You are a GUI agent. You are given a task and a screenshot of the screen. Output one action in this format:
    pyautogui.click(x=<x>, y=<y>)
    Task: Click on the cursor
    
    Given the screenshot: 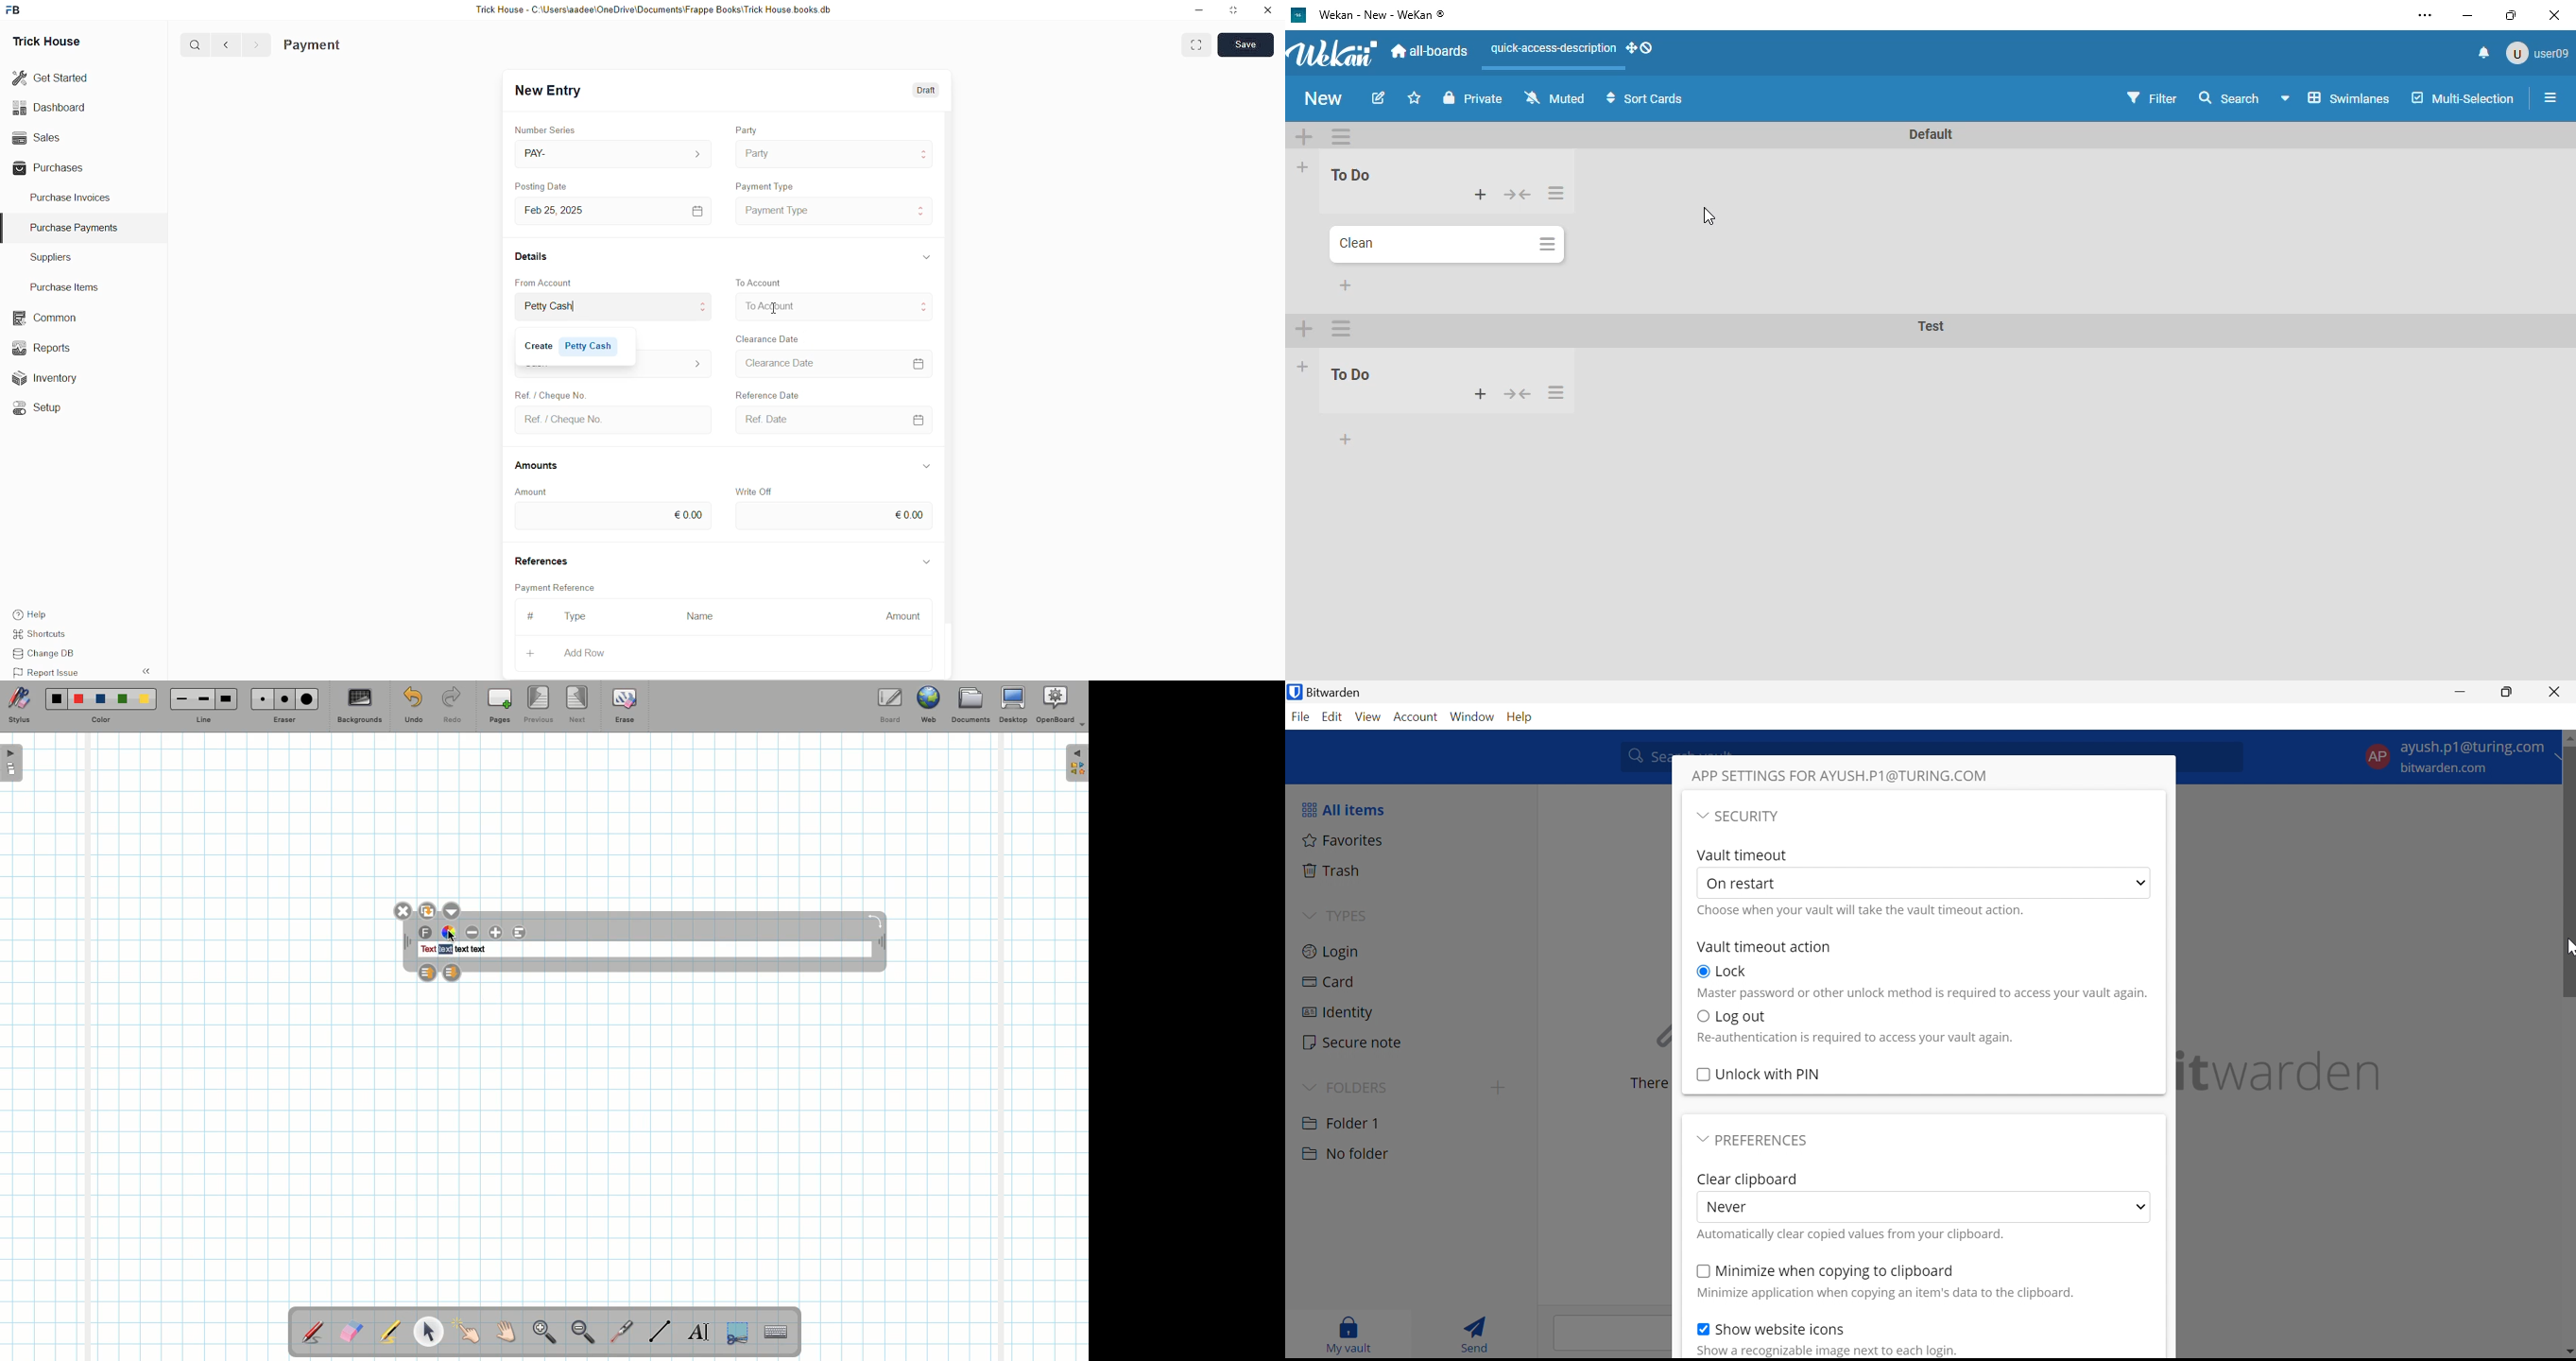 What is the action you would take?
    pyautogui.click(x=1708, y=216)
    